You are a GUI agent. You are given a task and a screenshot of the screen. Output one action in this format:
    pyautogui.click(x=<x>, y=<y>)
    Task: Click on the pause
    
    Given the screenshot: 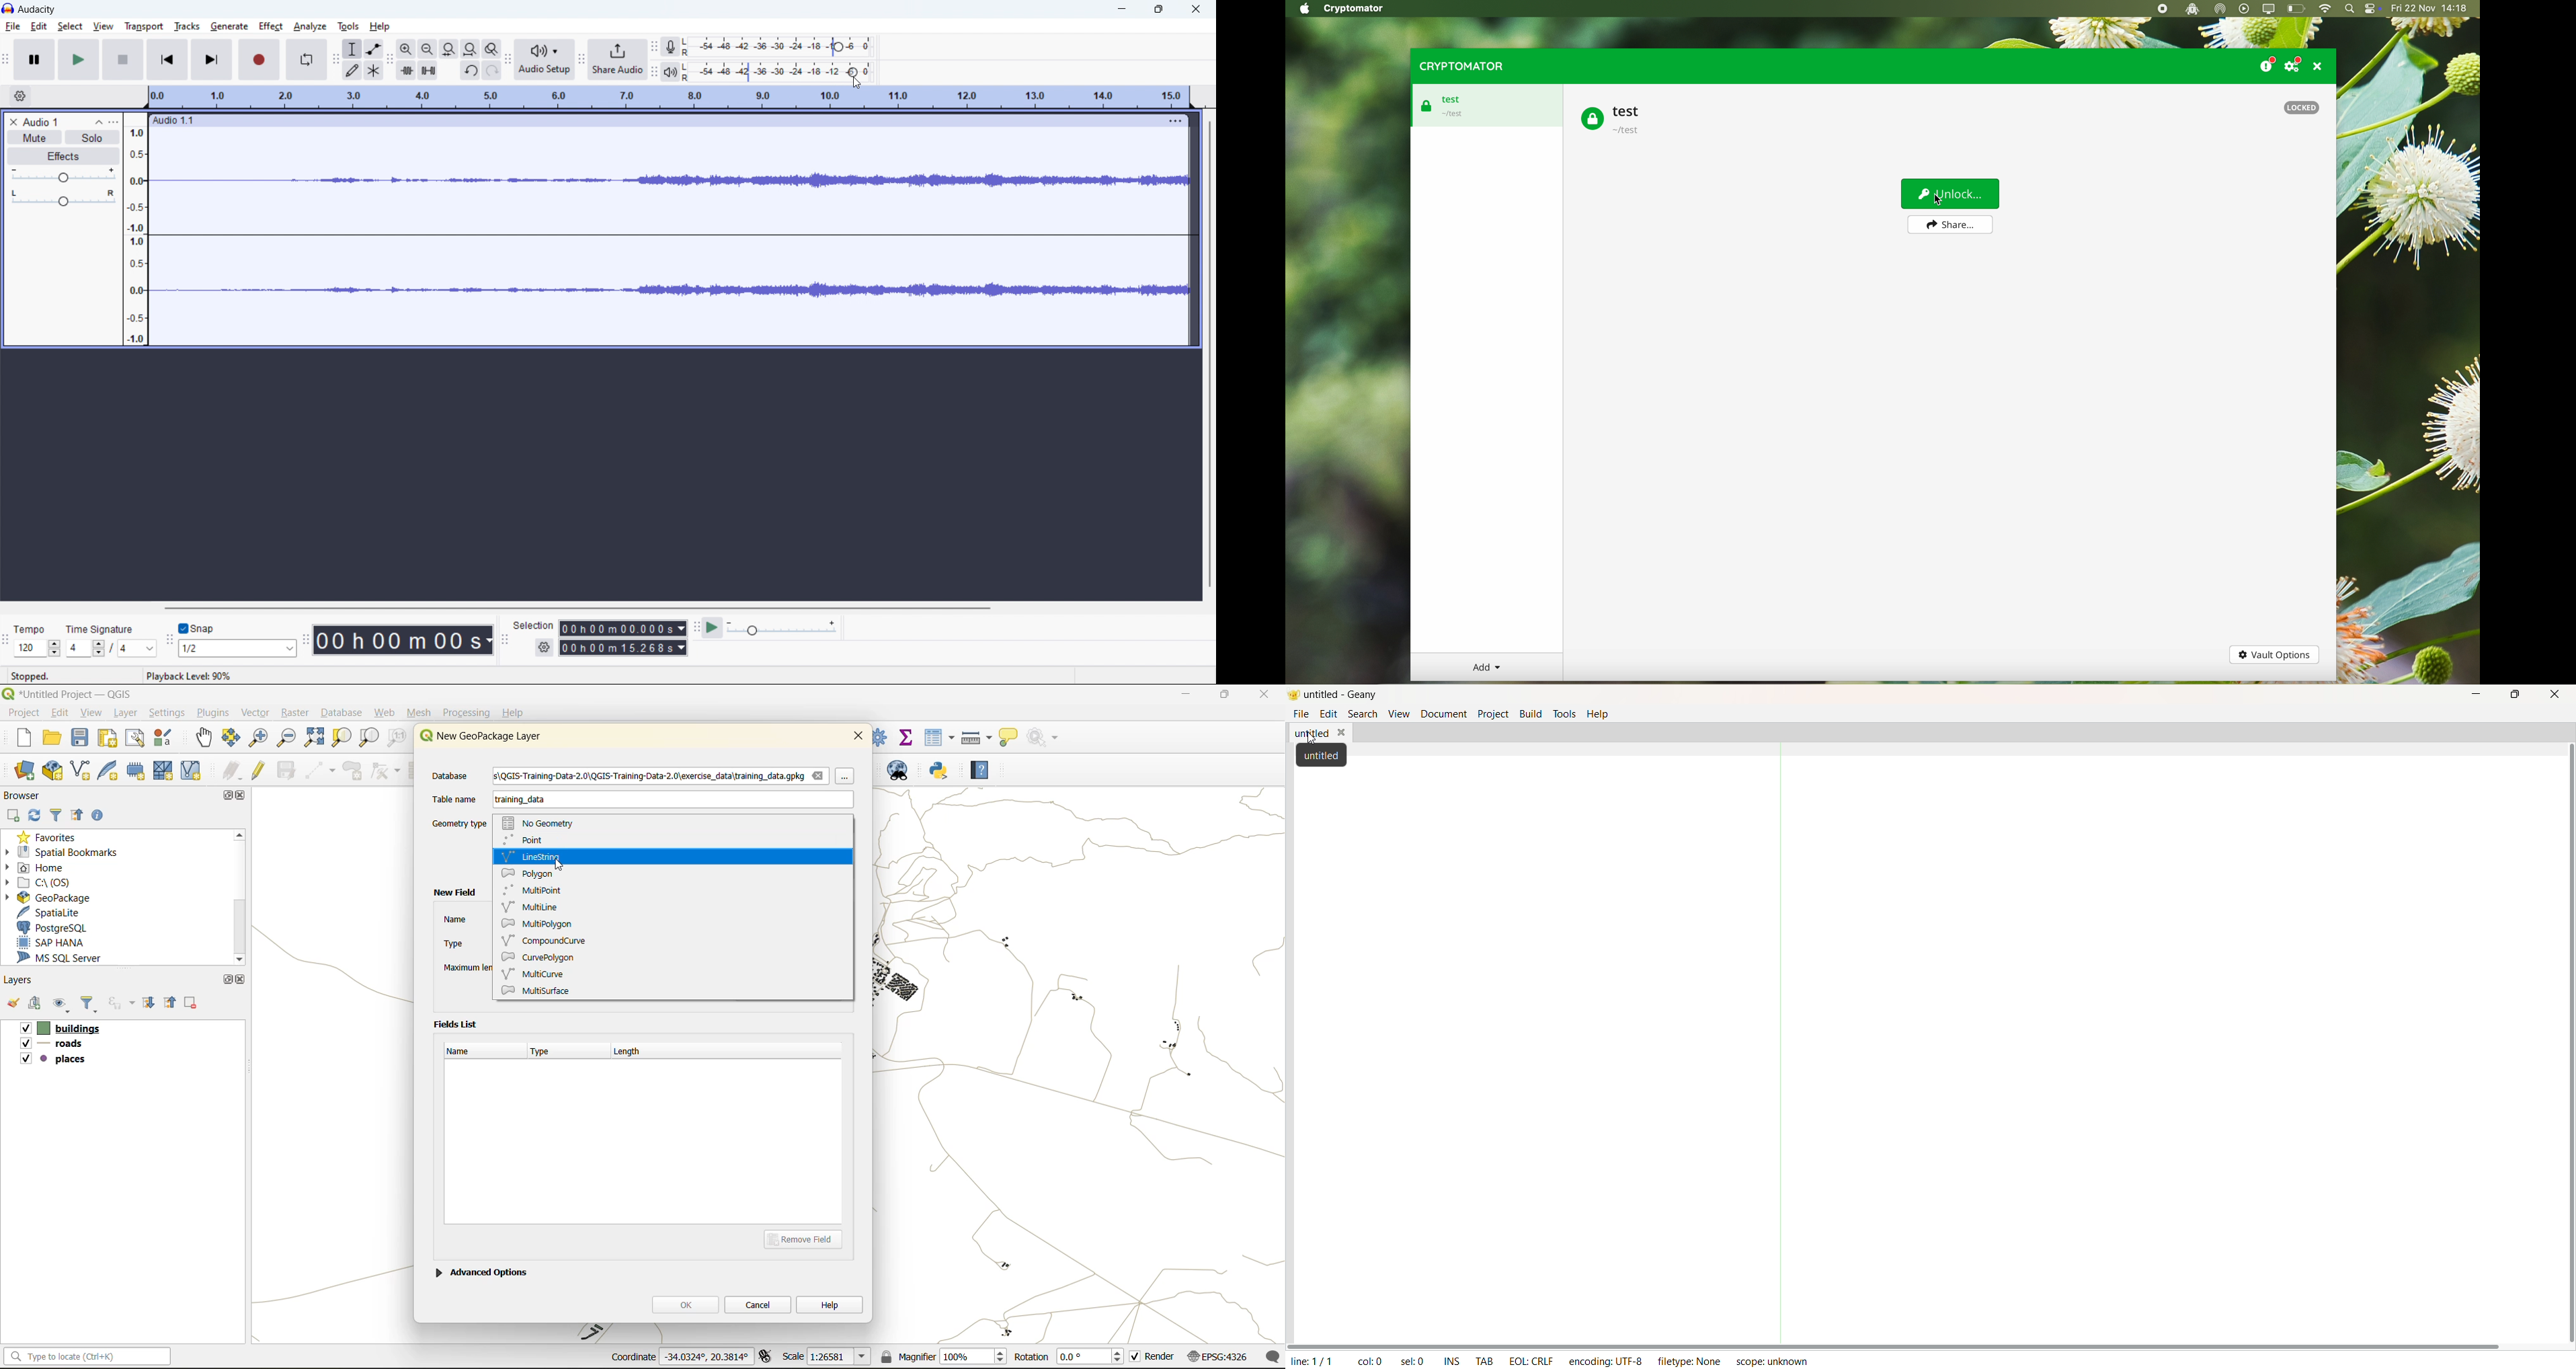 What is the action you would take?
    pyautogui.click(x=34, y=59)
    